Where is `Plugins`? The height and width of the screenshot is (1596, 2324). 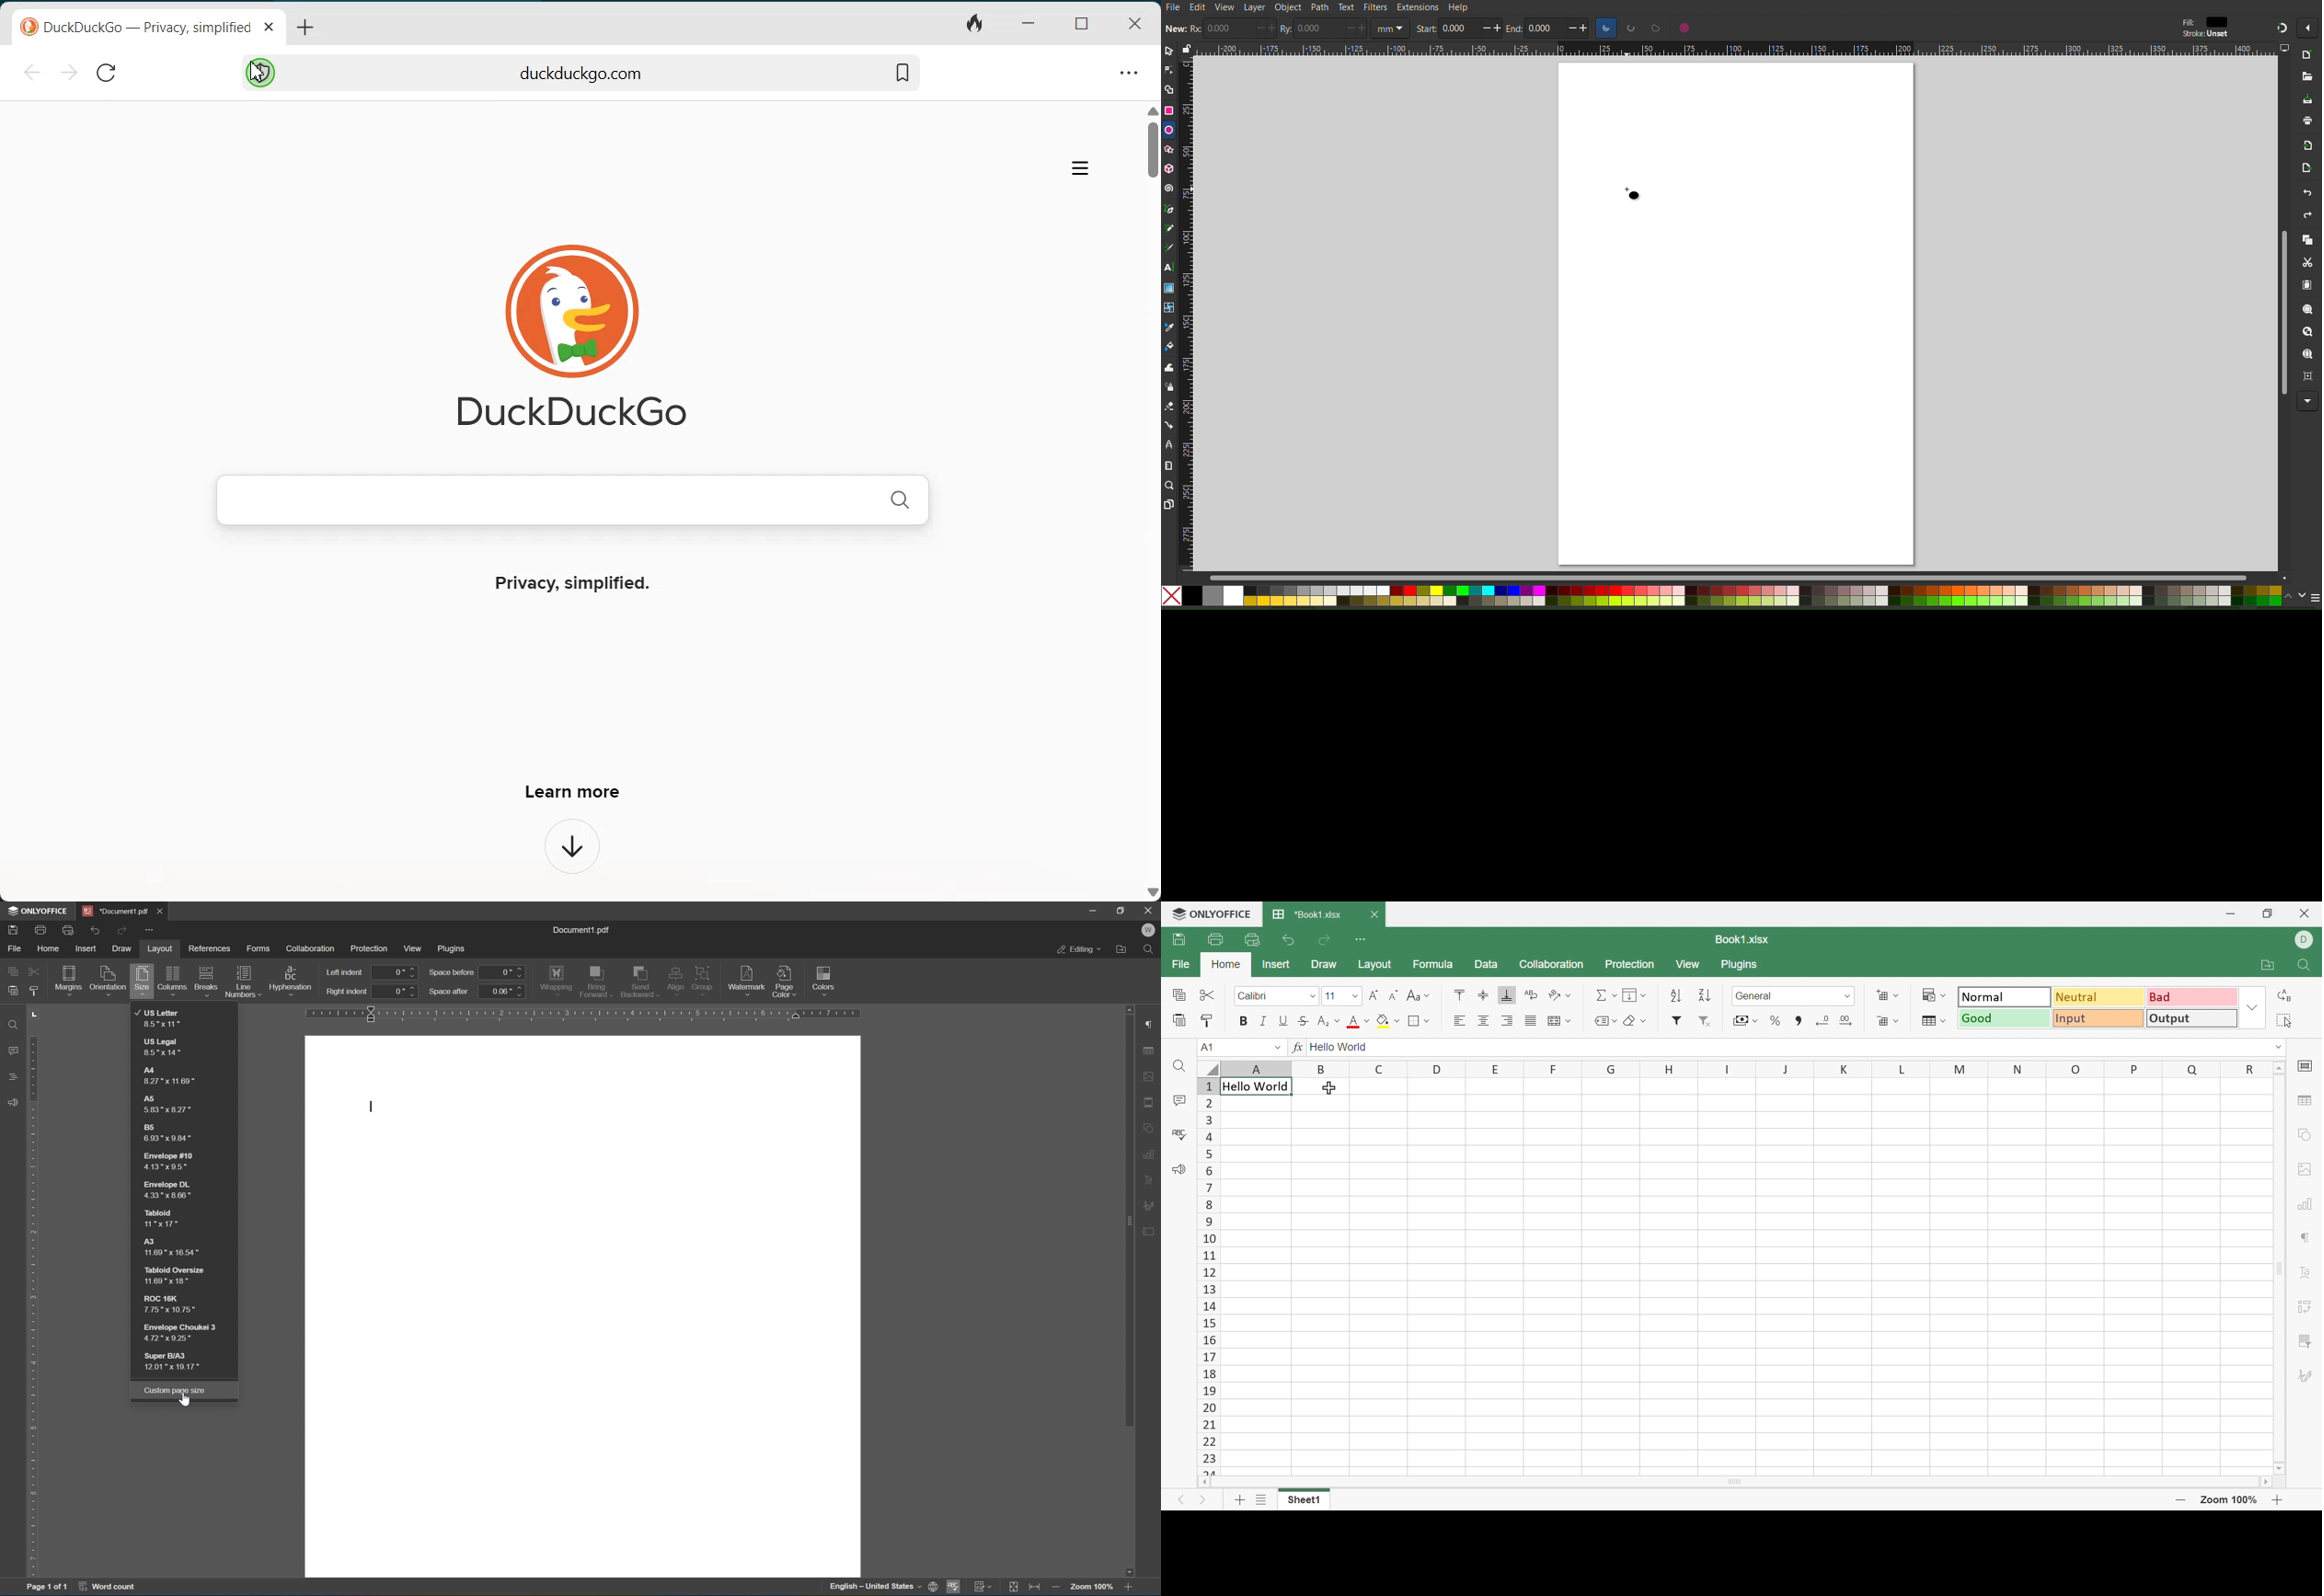 Plugins is located at coordinates (1738, 966).